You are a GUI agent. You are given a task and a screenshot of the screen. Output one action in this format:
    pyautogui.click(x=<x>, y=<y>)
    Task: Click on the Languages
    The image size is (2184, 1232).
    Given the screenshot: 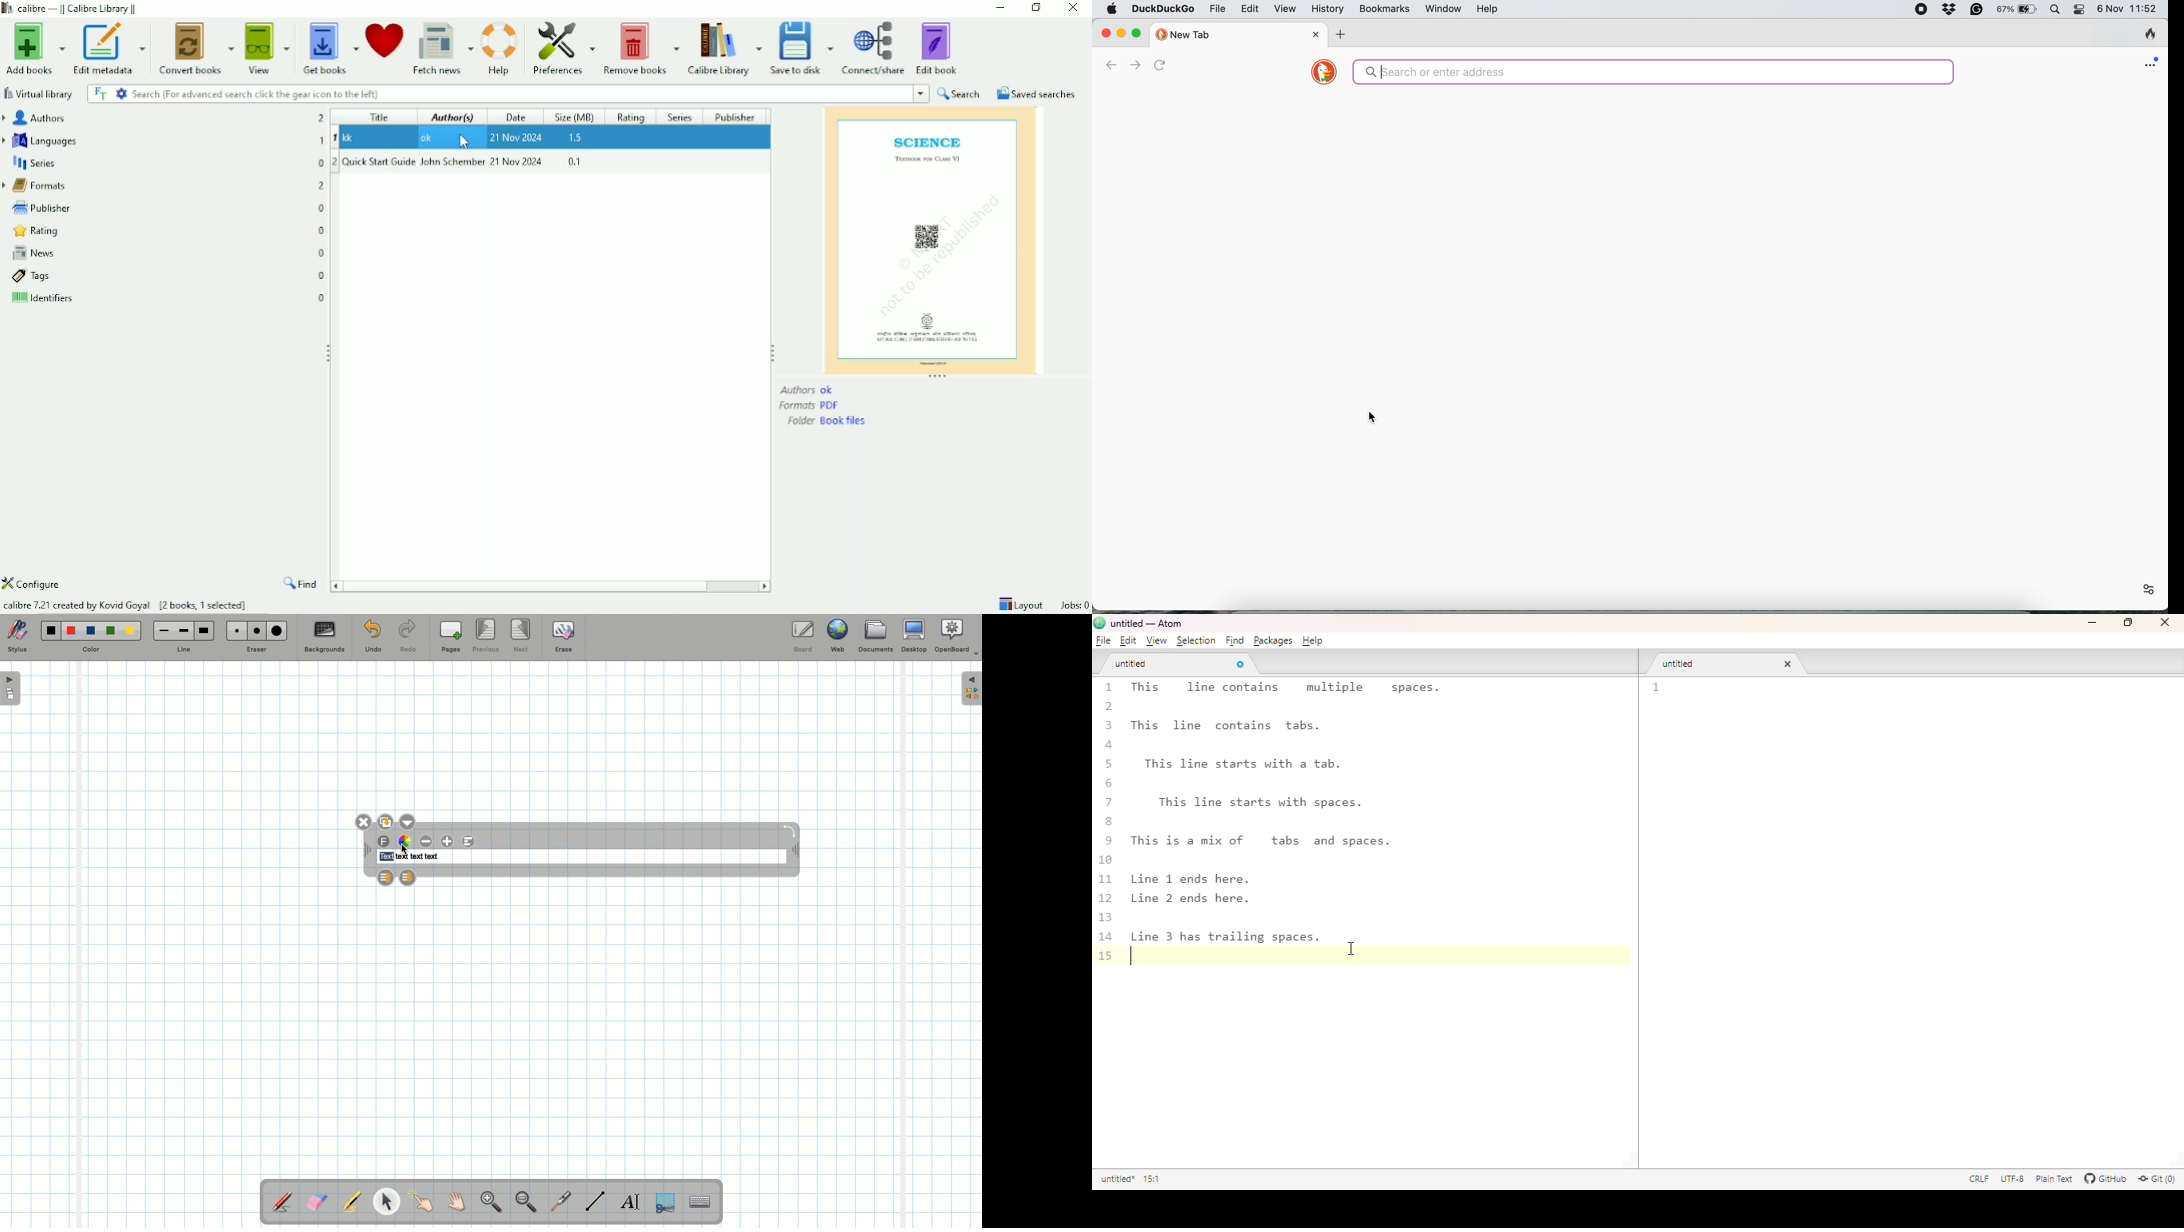 What is the action you would take?
    pyautogui.click(x=162, y=141)
    